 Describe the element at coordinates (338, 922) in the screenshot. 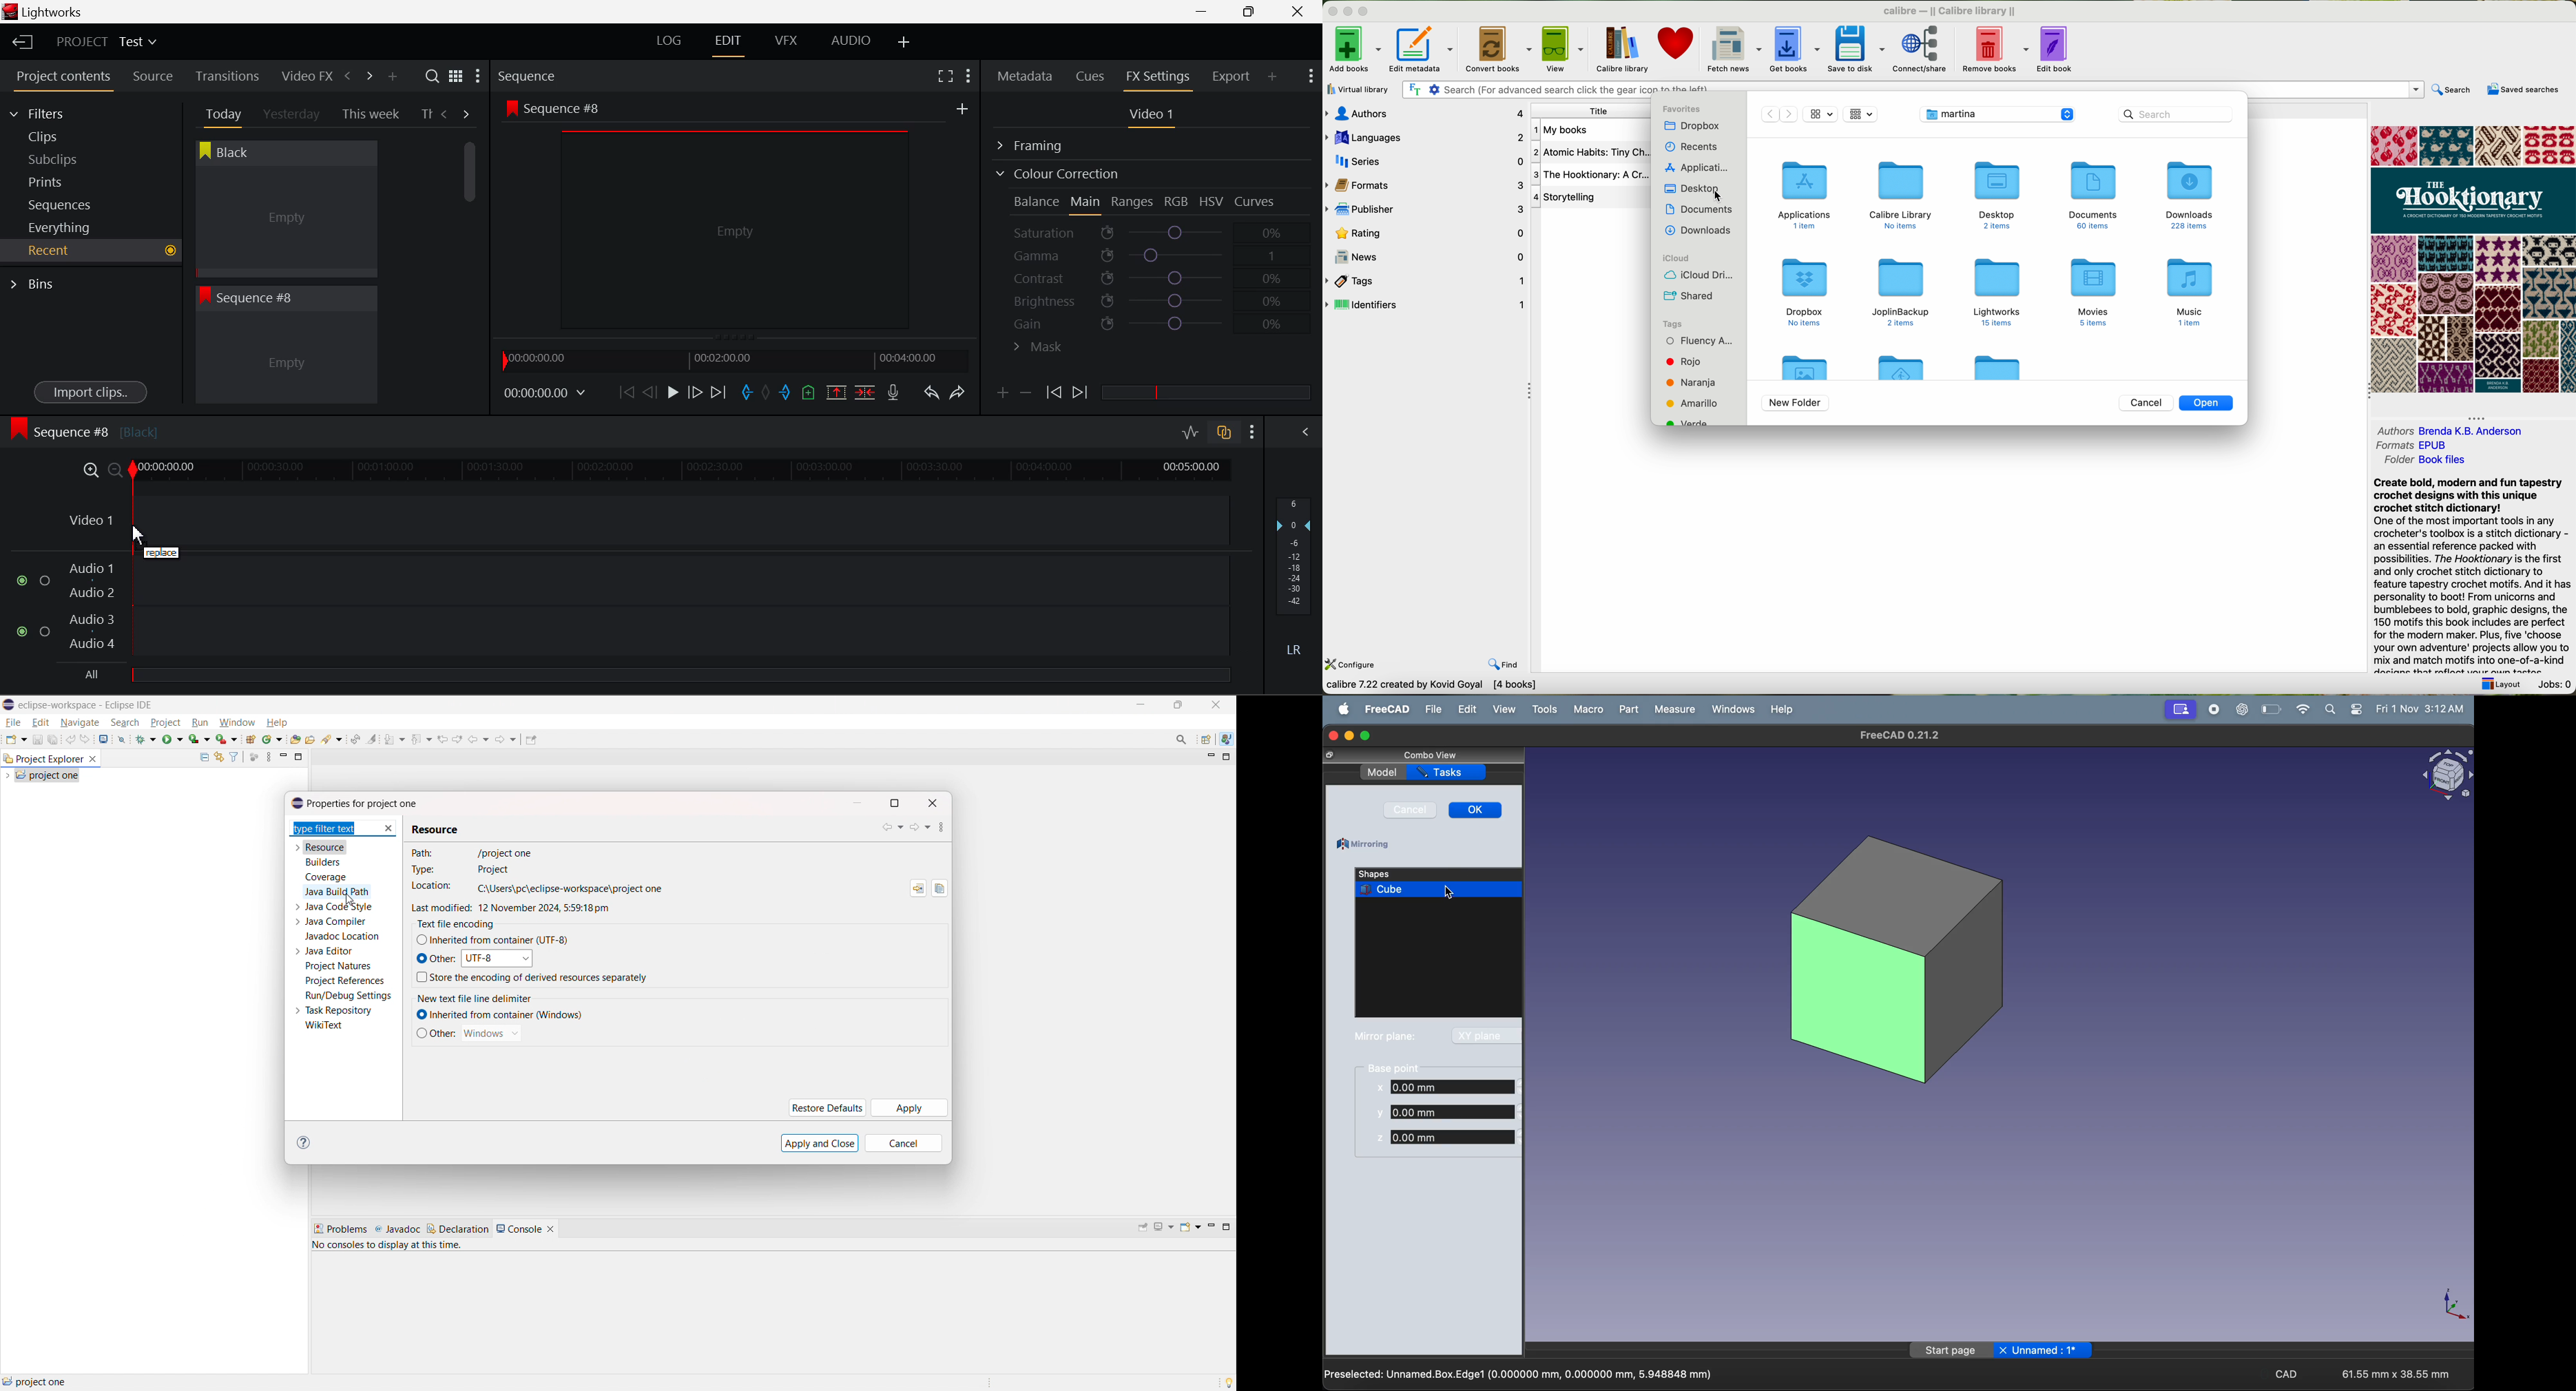

I see `java compiler` at that location.